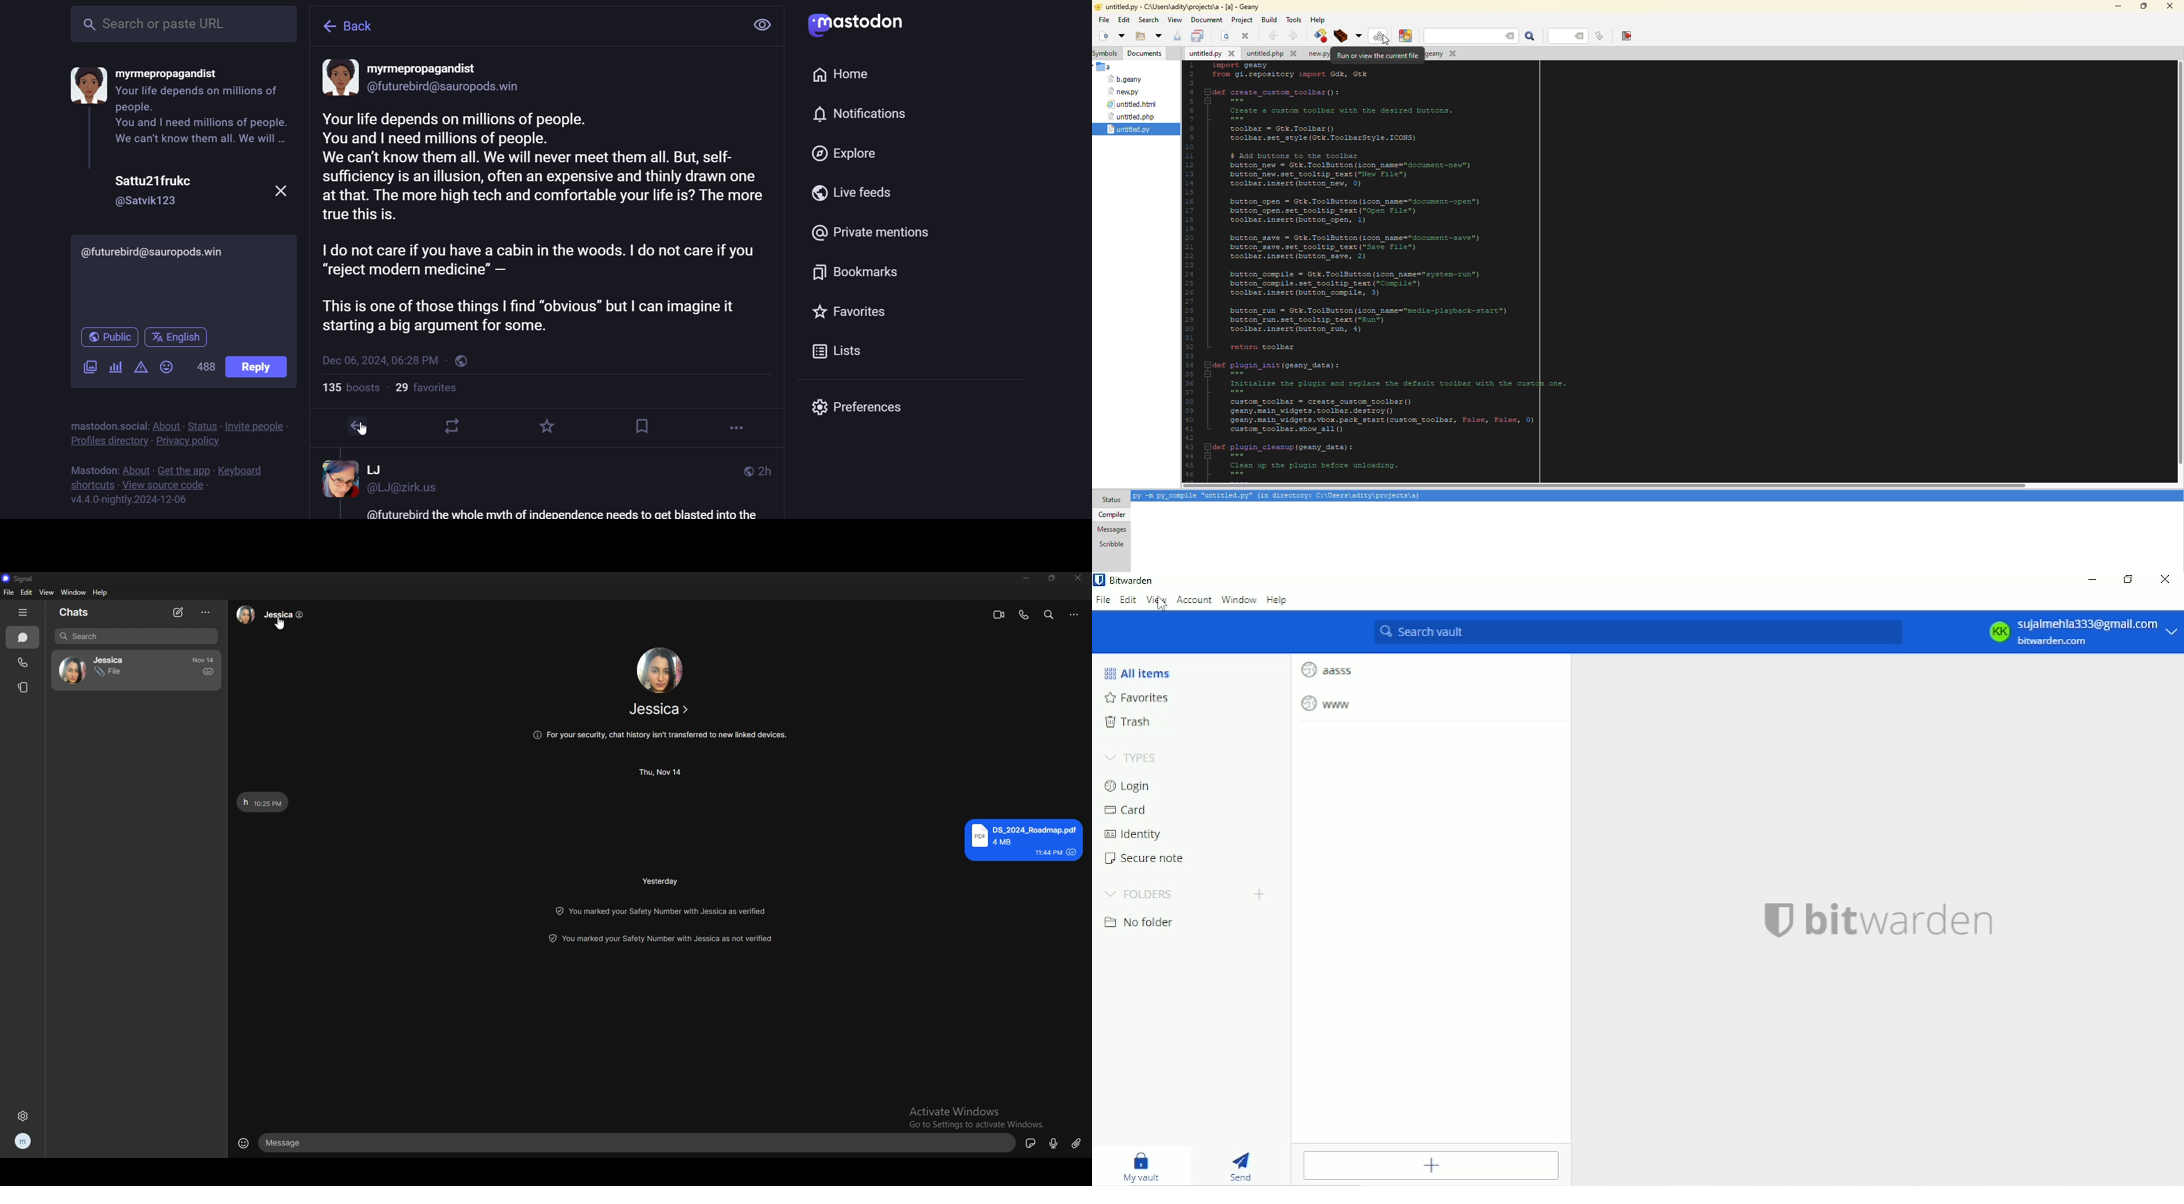  What do you see at coordinates (1126, 79) in the screenshot?
I see `file` at bounding box center [1126, 79].